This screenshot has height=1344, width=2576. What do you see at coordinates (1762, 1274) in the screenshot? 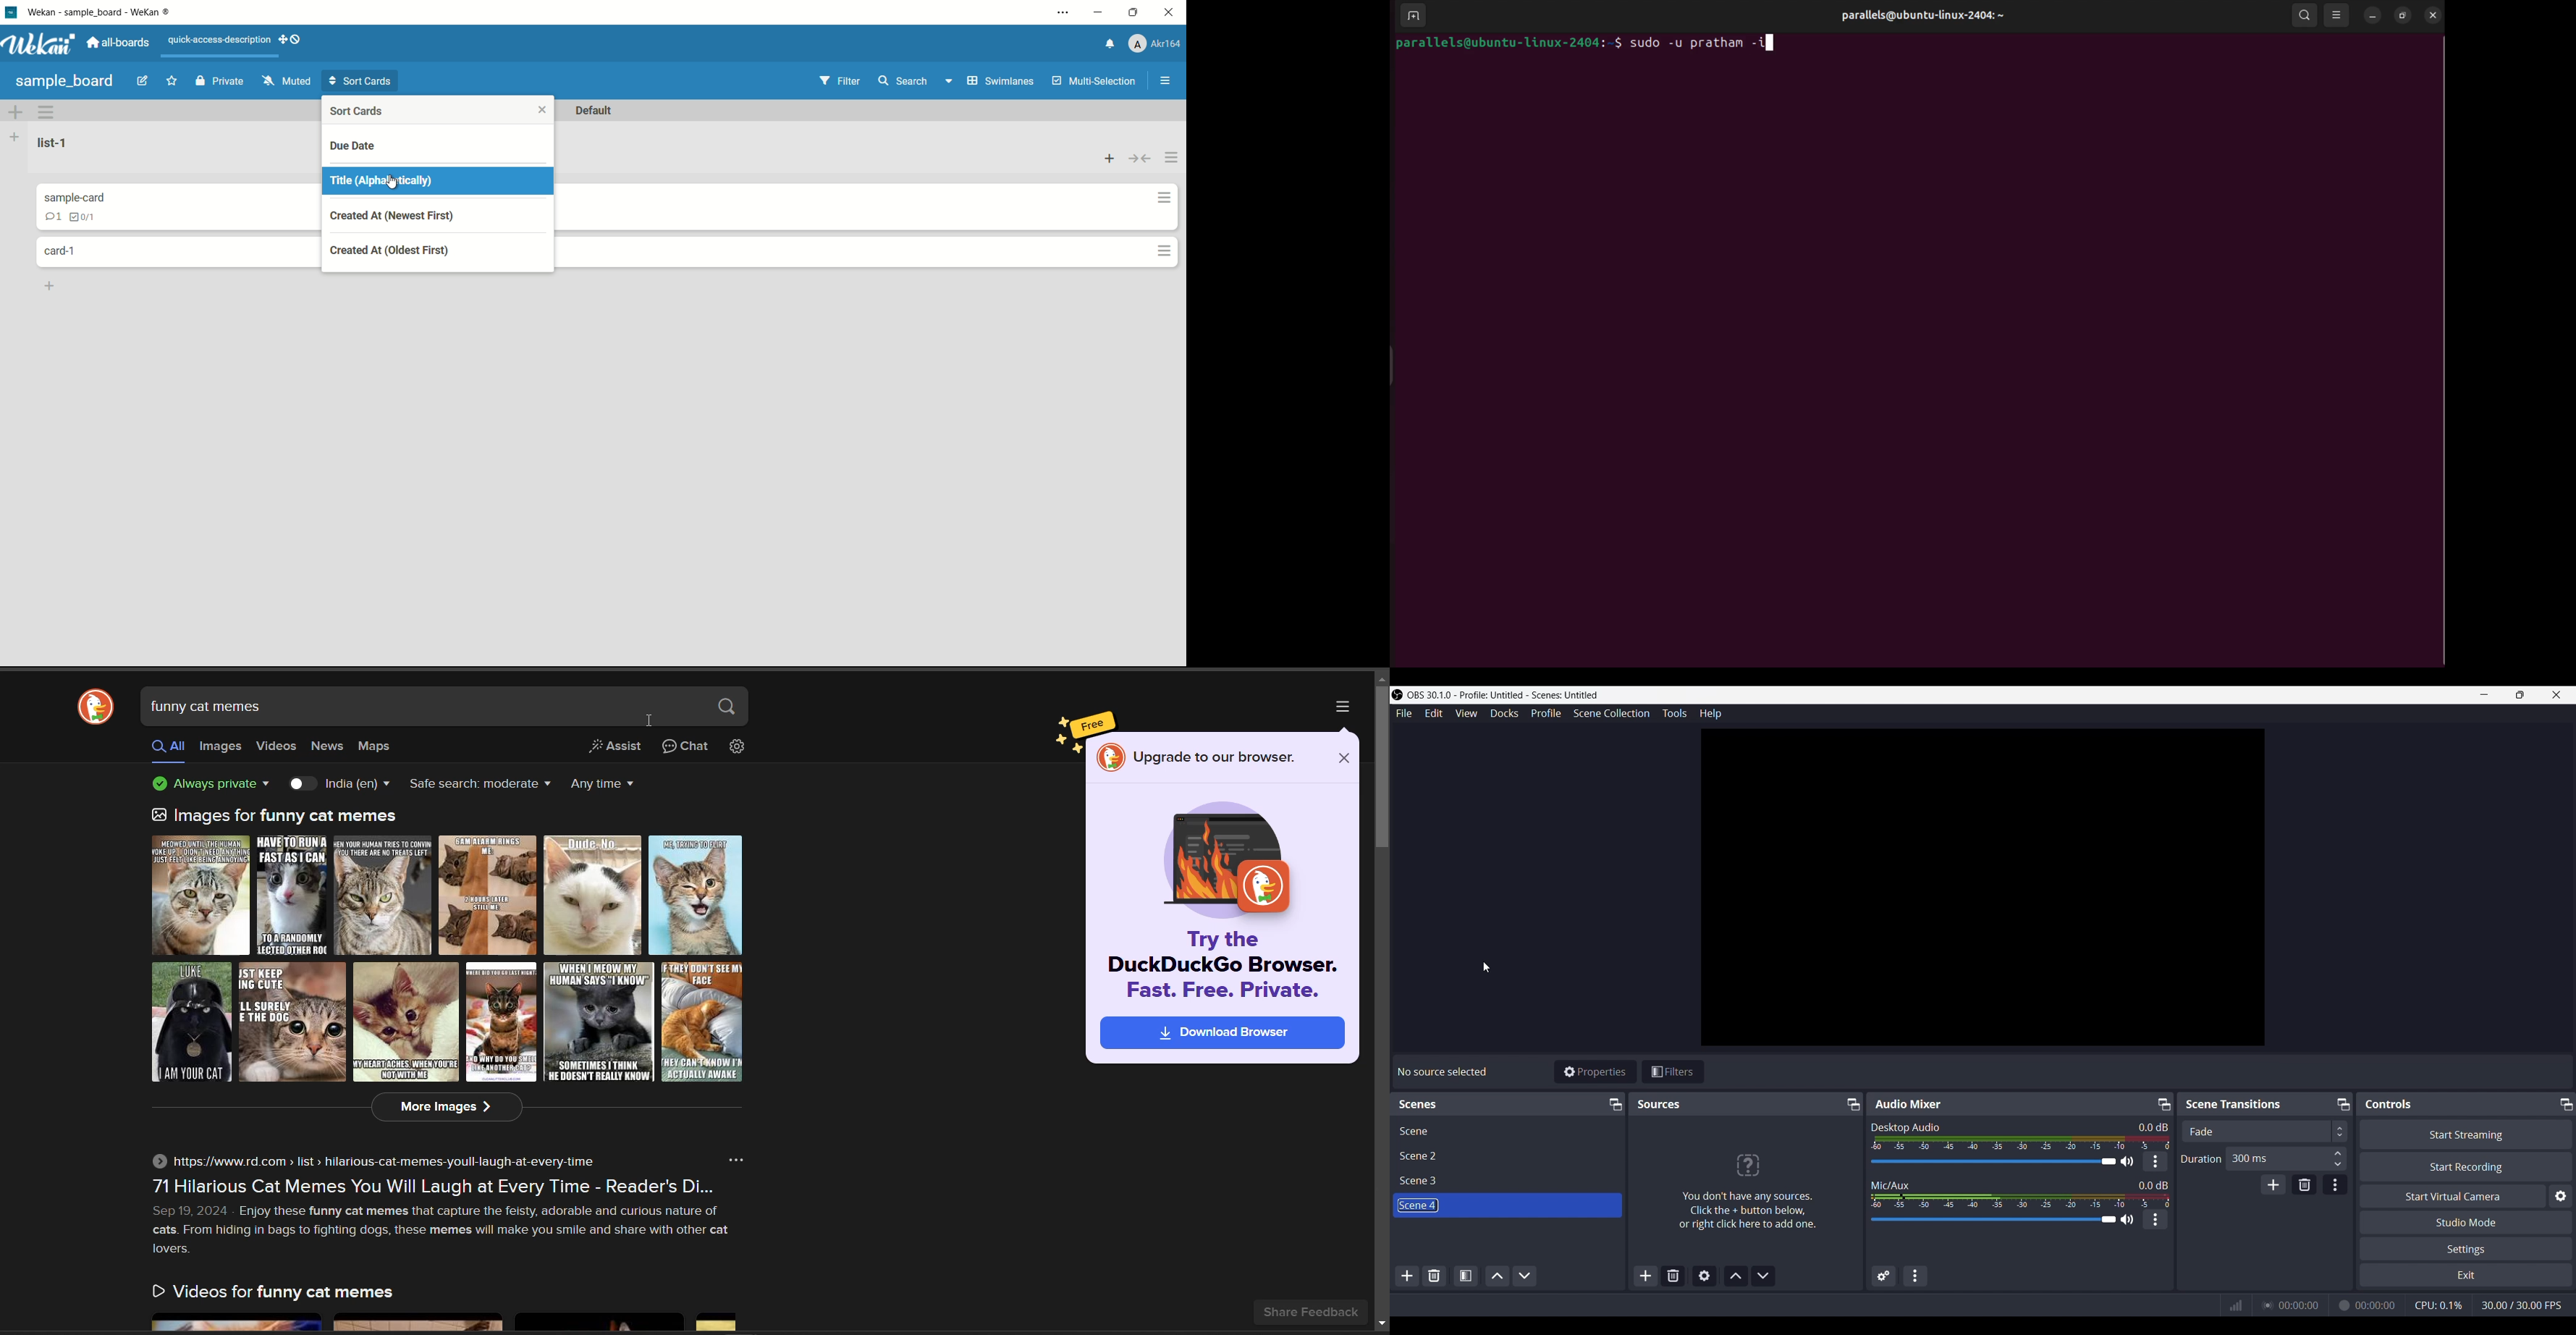
I see `Move source(s) down` at bounding box center [1762, 1274].